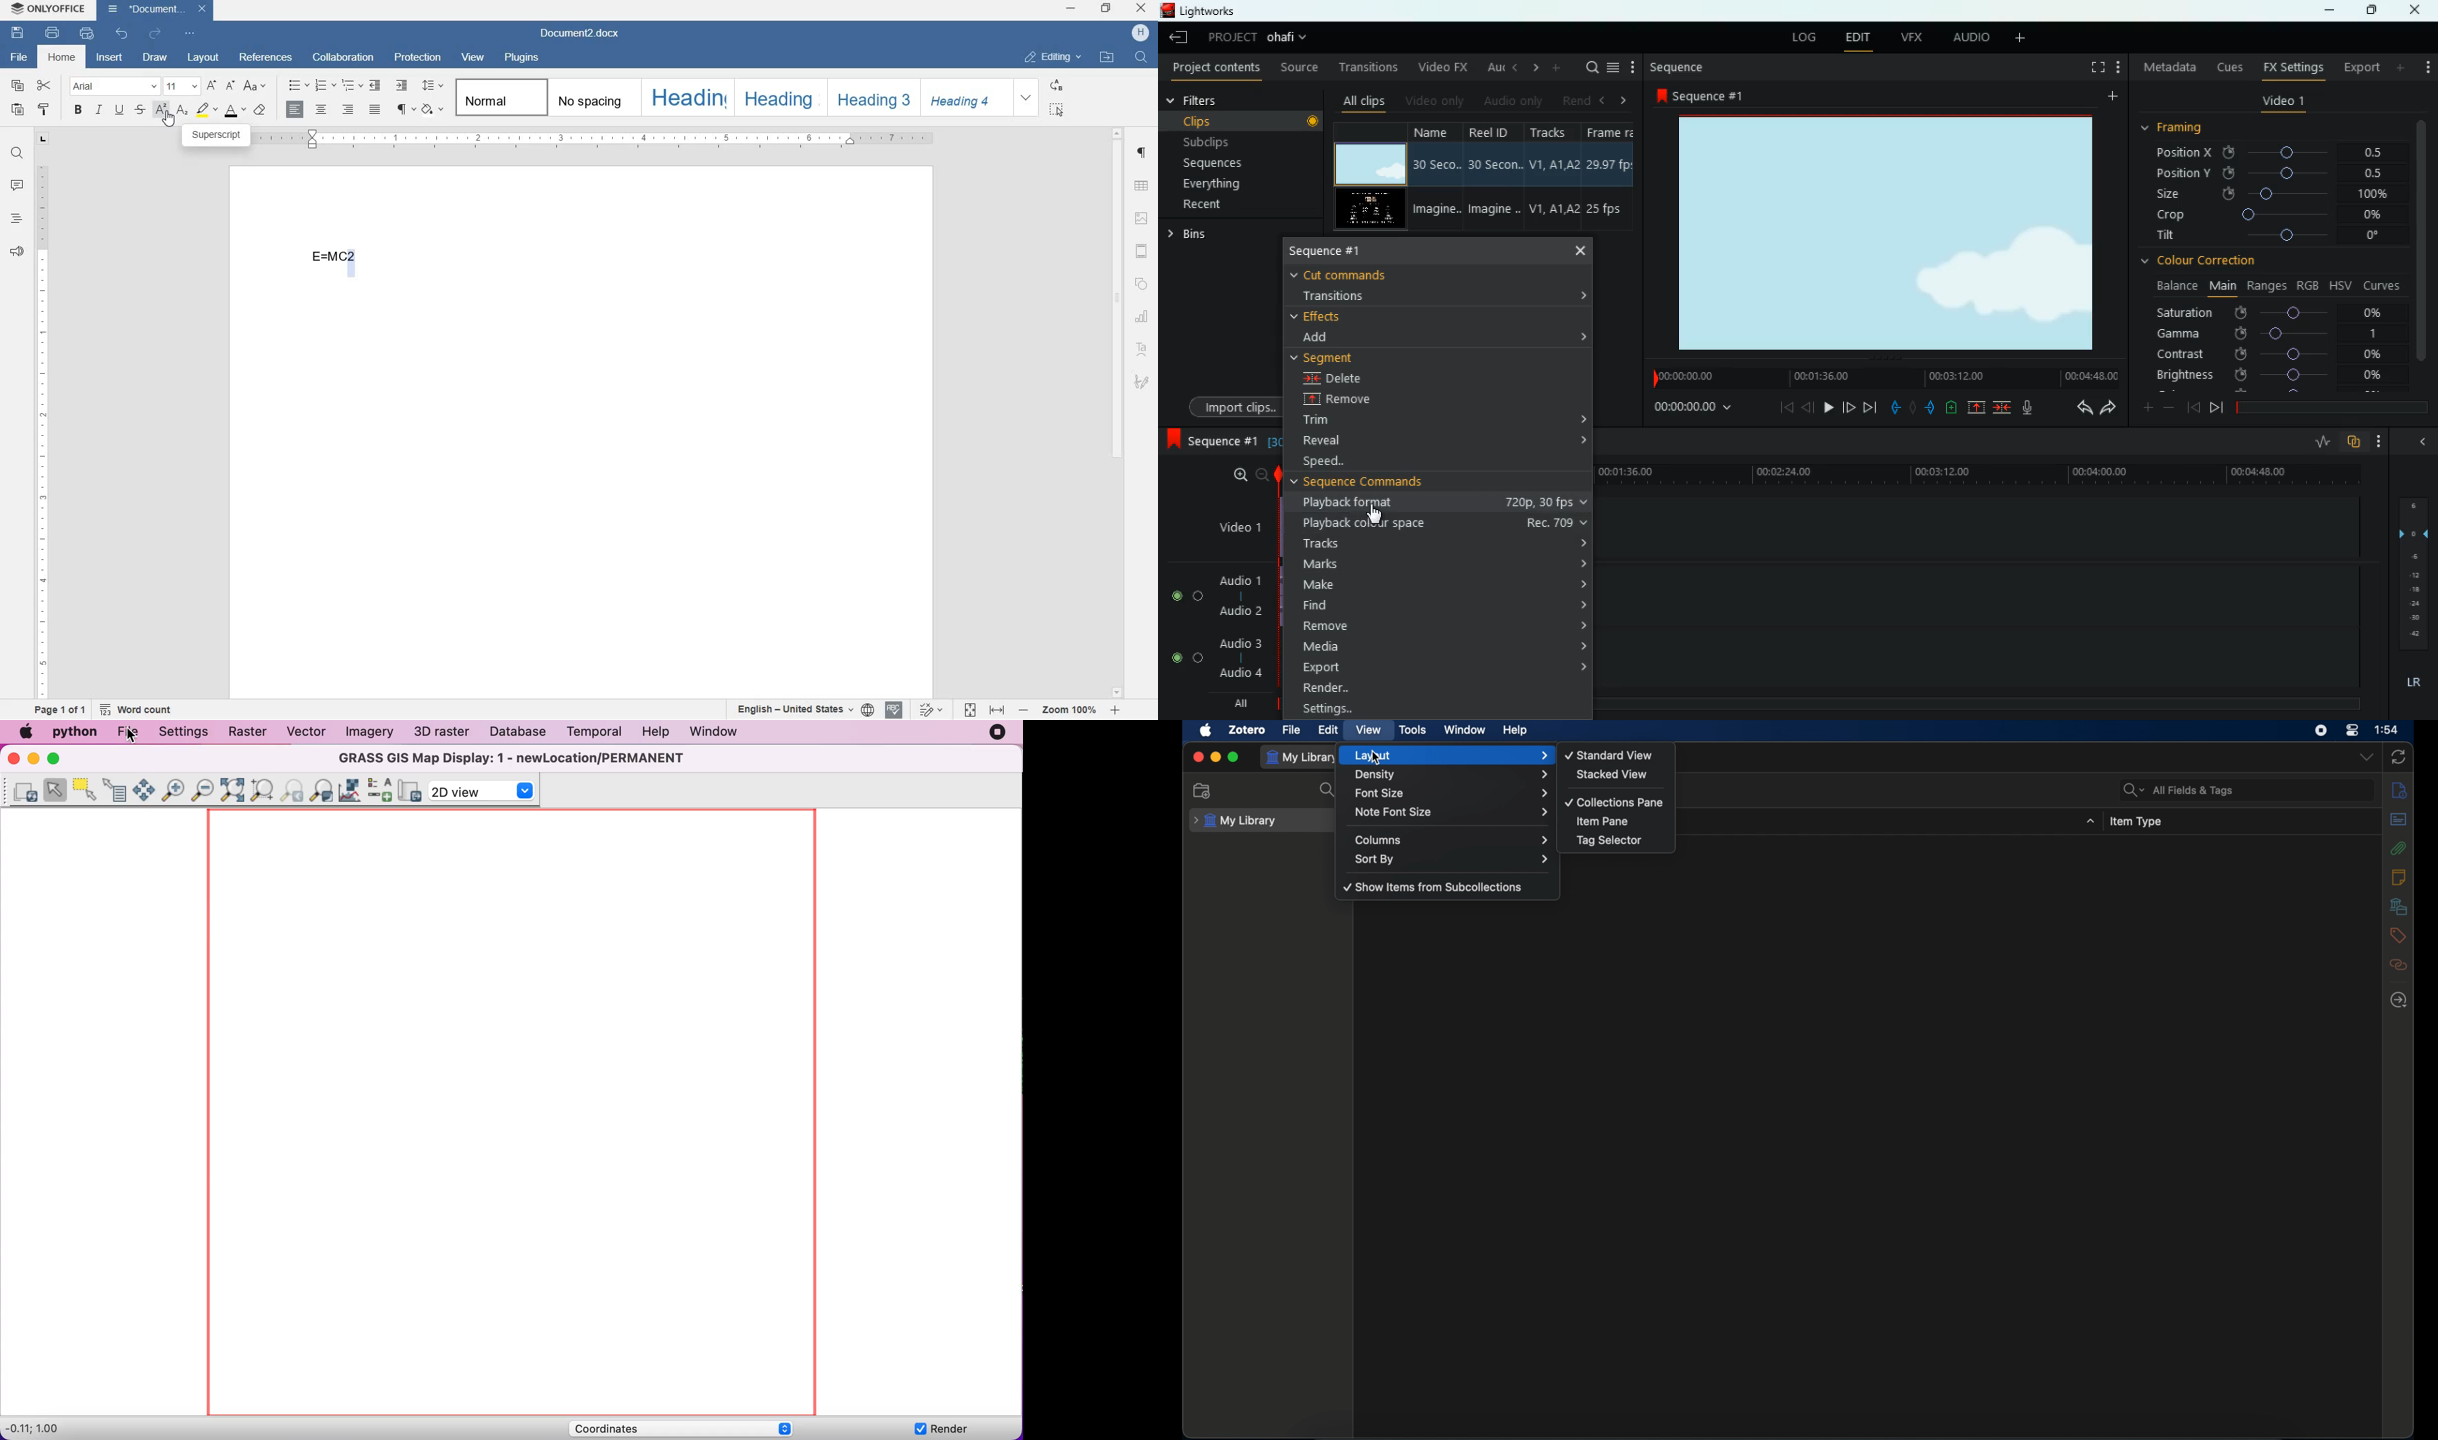 Image resolution: width=2464 pixels, height=1456 pixels. What do you see at coordinates (16, 219) in the screenshot?
I see `headings` at bounding box center [16, 219].